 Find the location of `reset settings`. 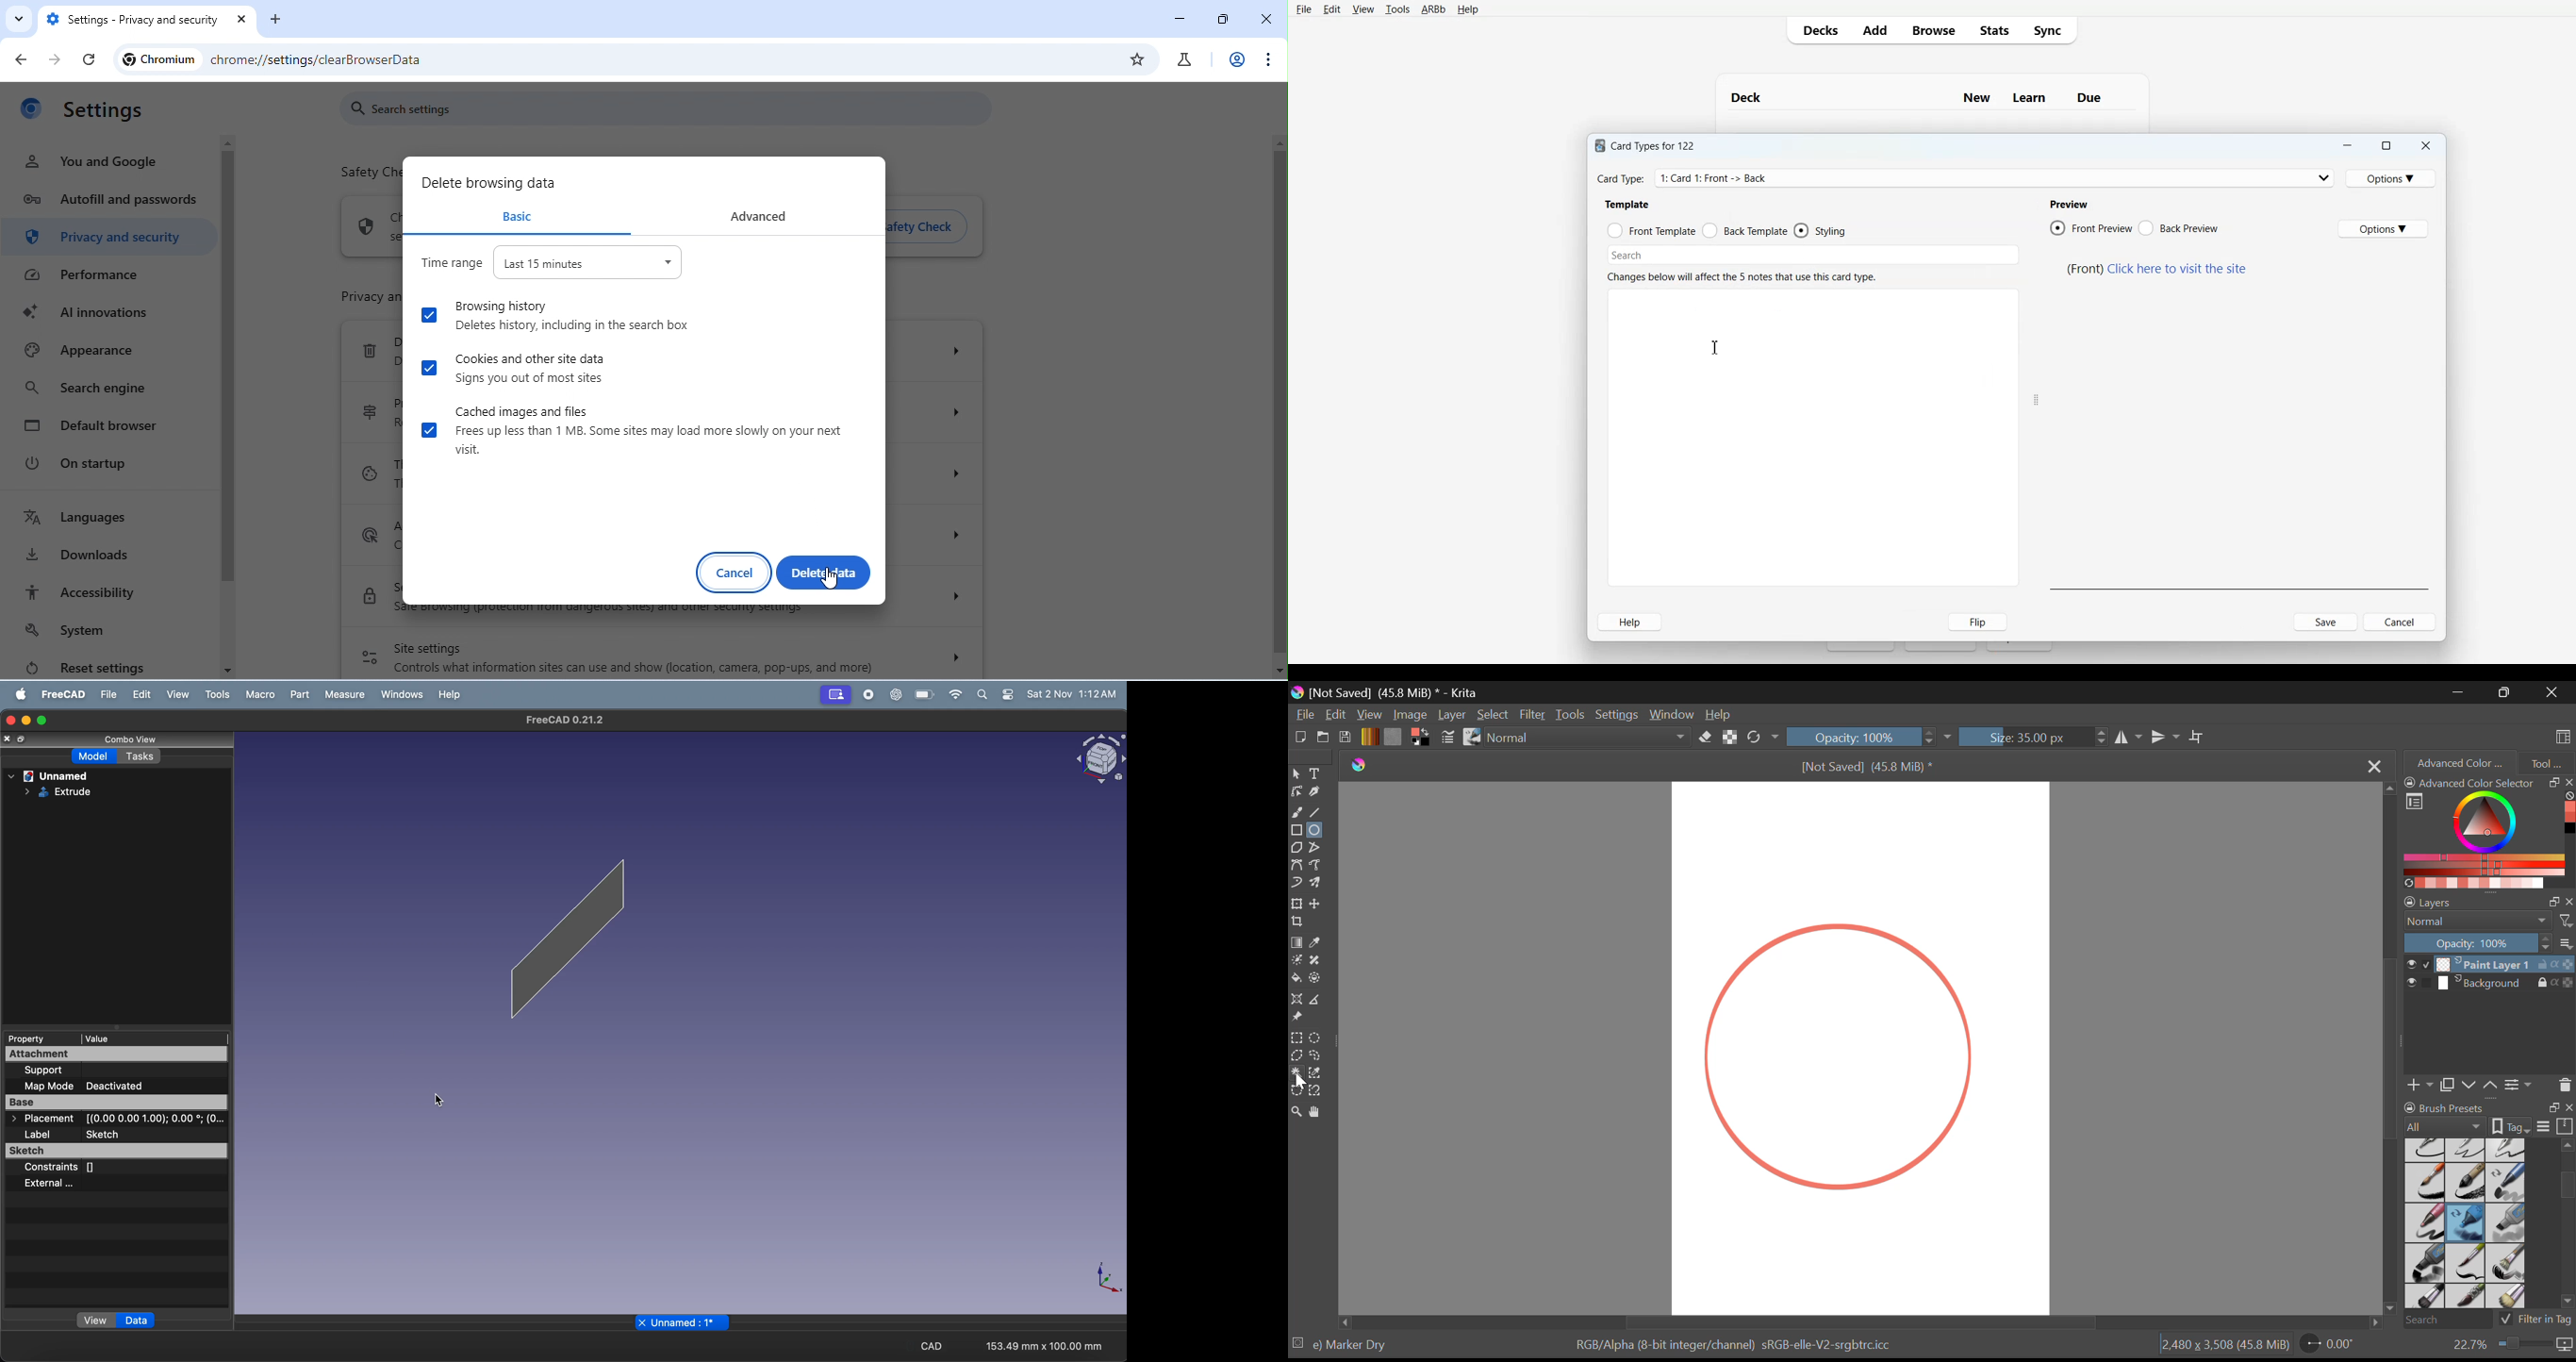

reset settings is located at coordinates (82, 666).